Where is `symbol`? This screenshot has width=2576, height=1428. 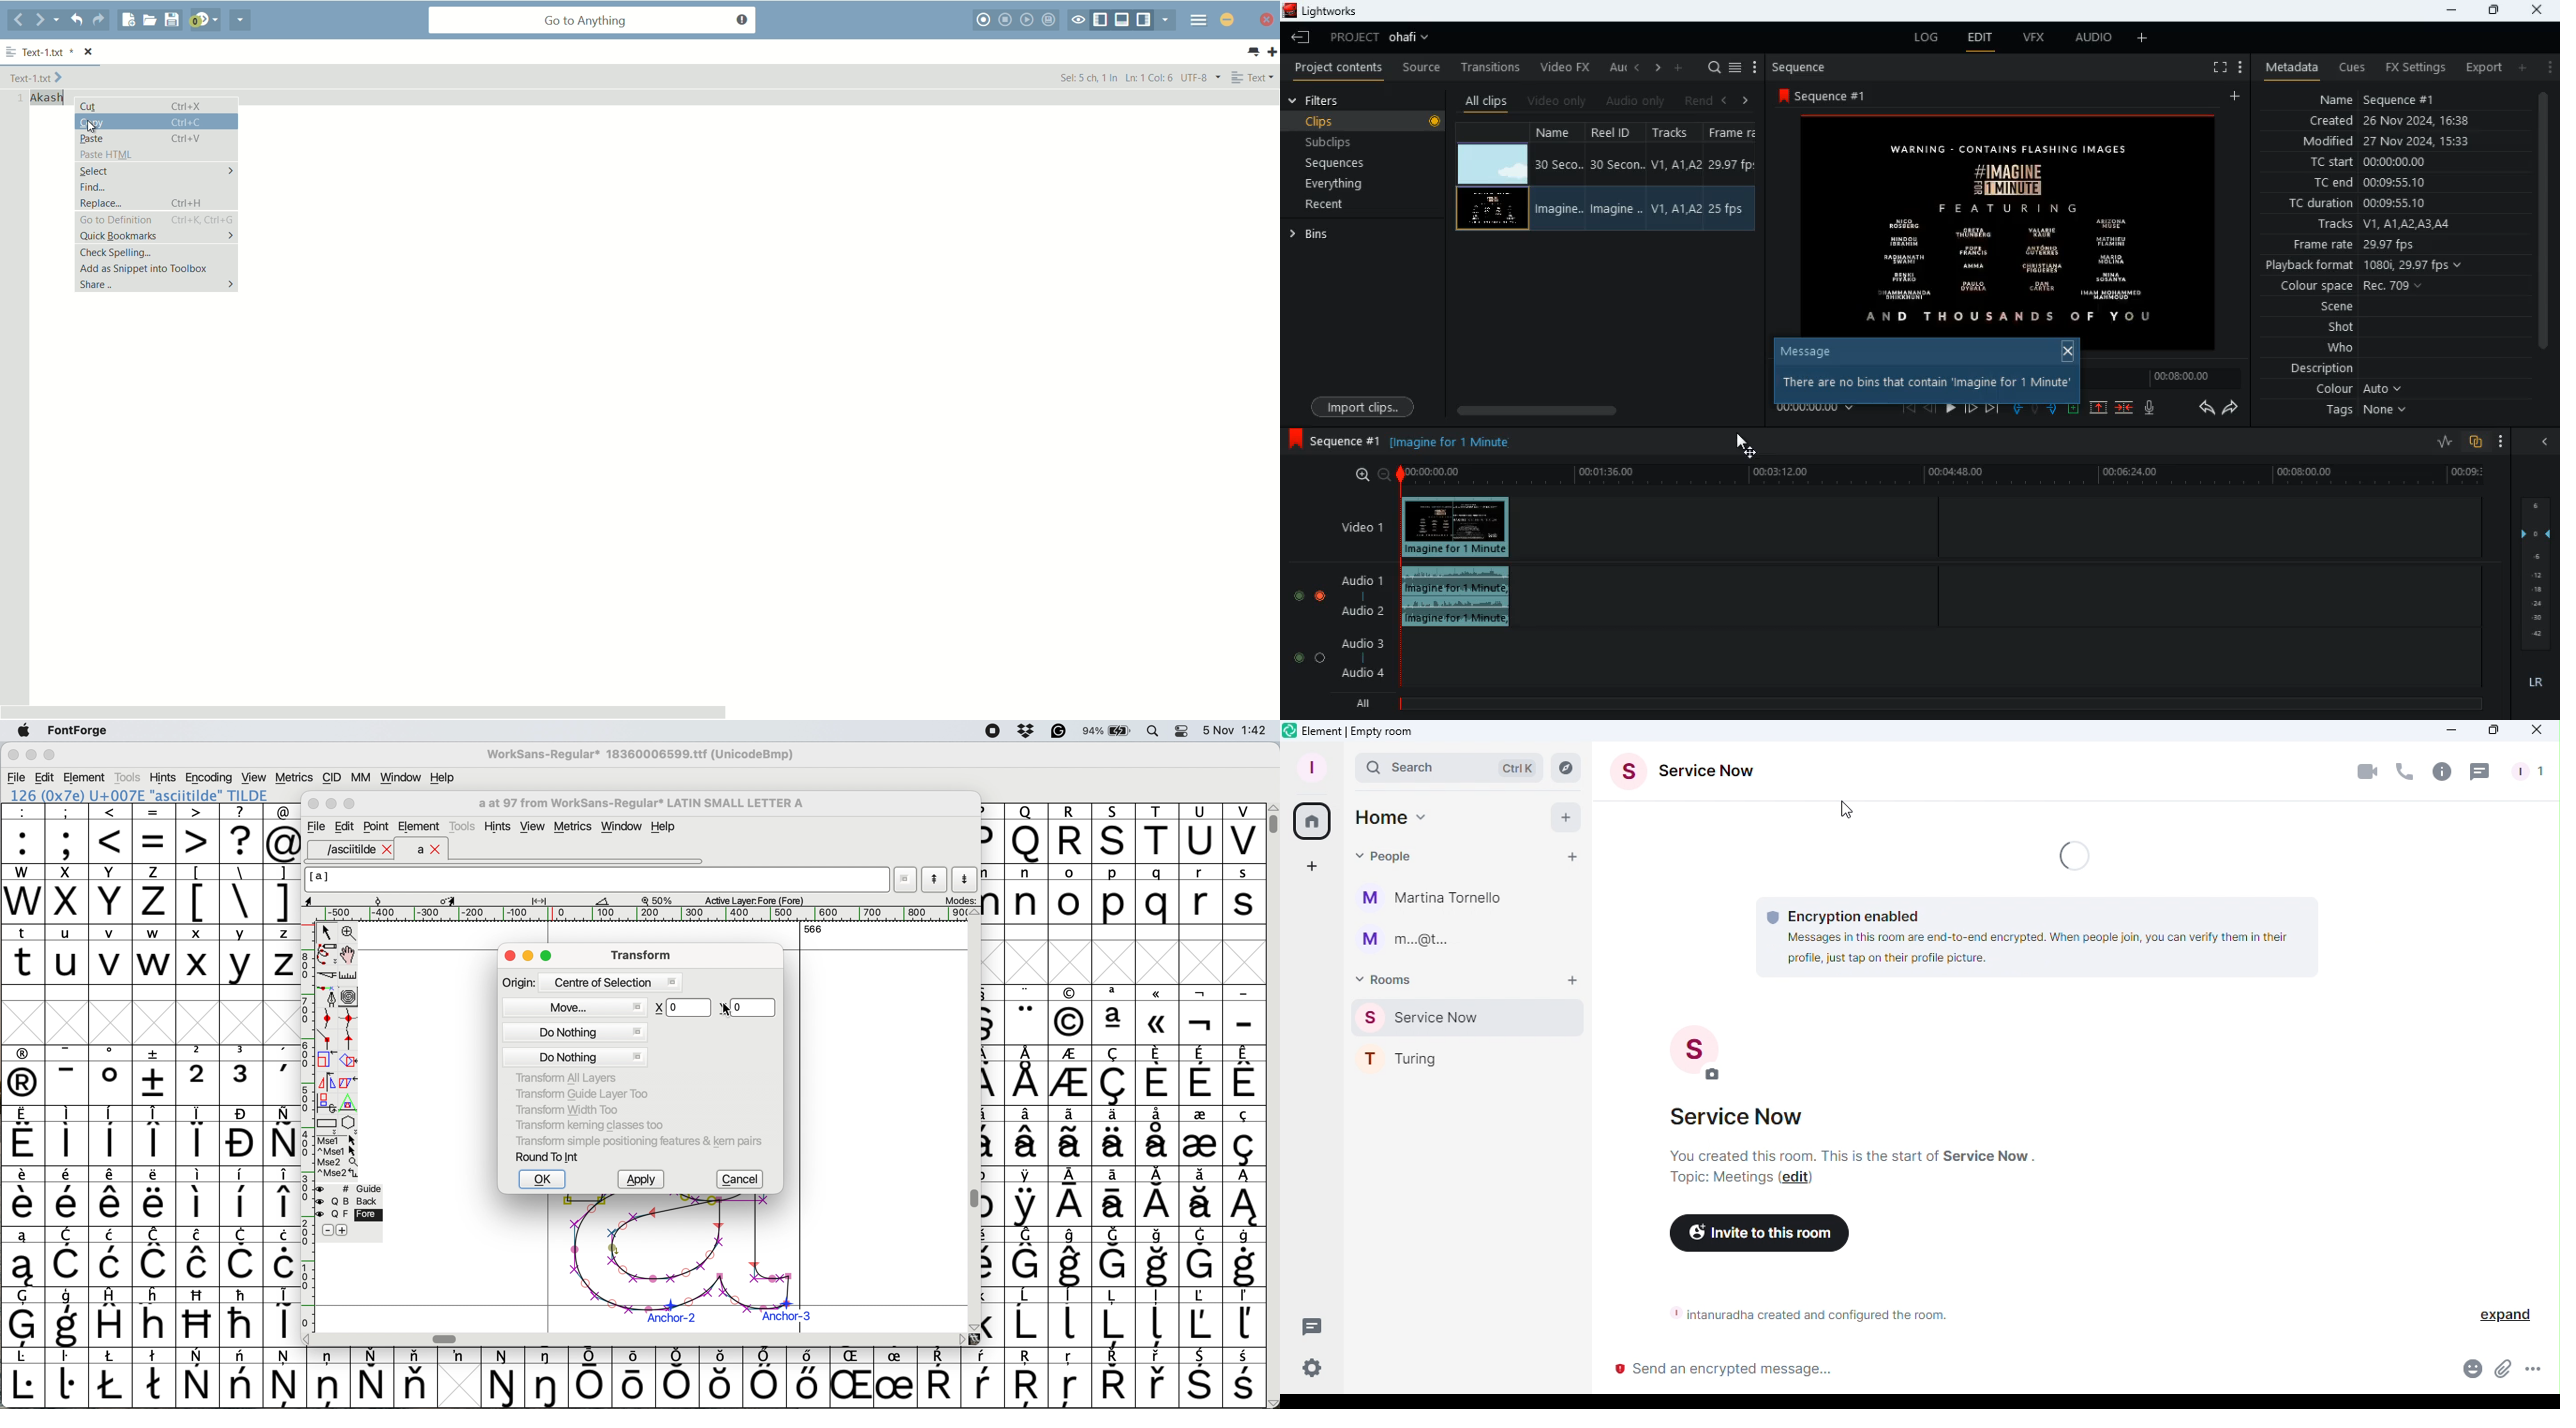 symbol is located at coordinates (1158, 1198).